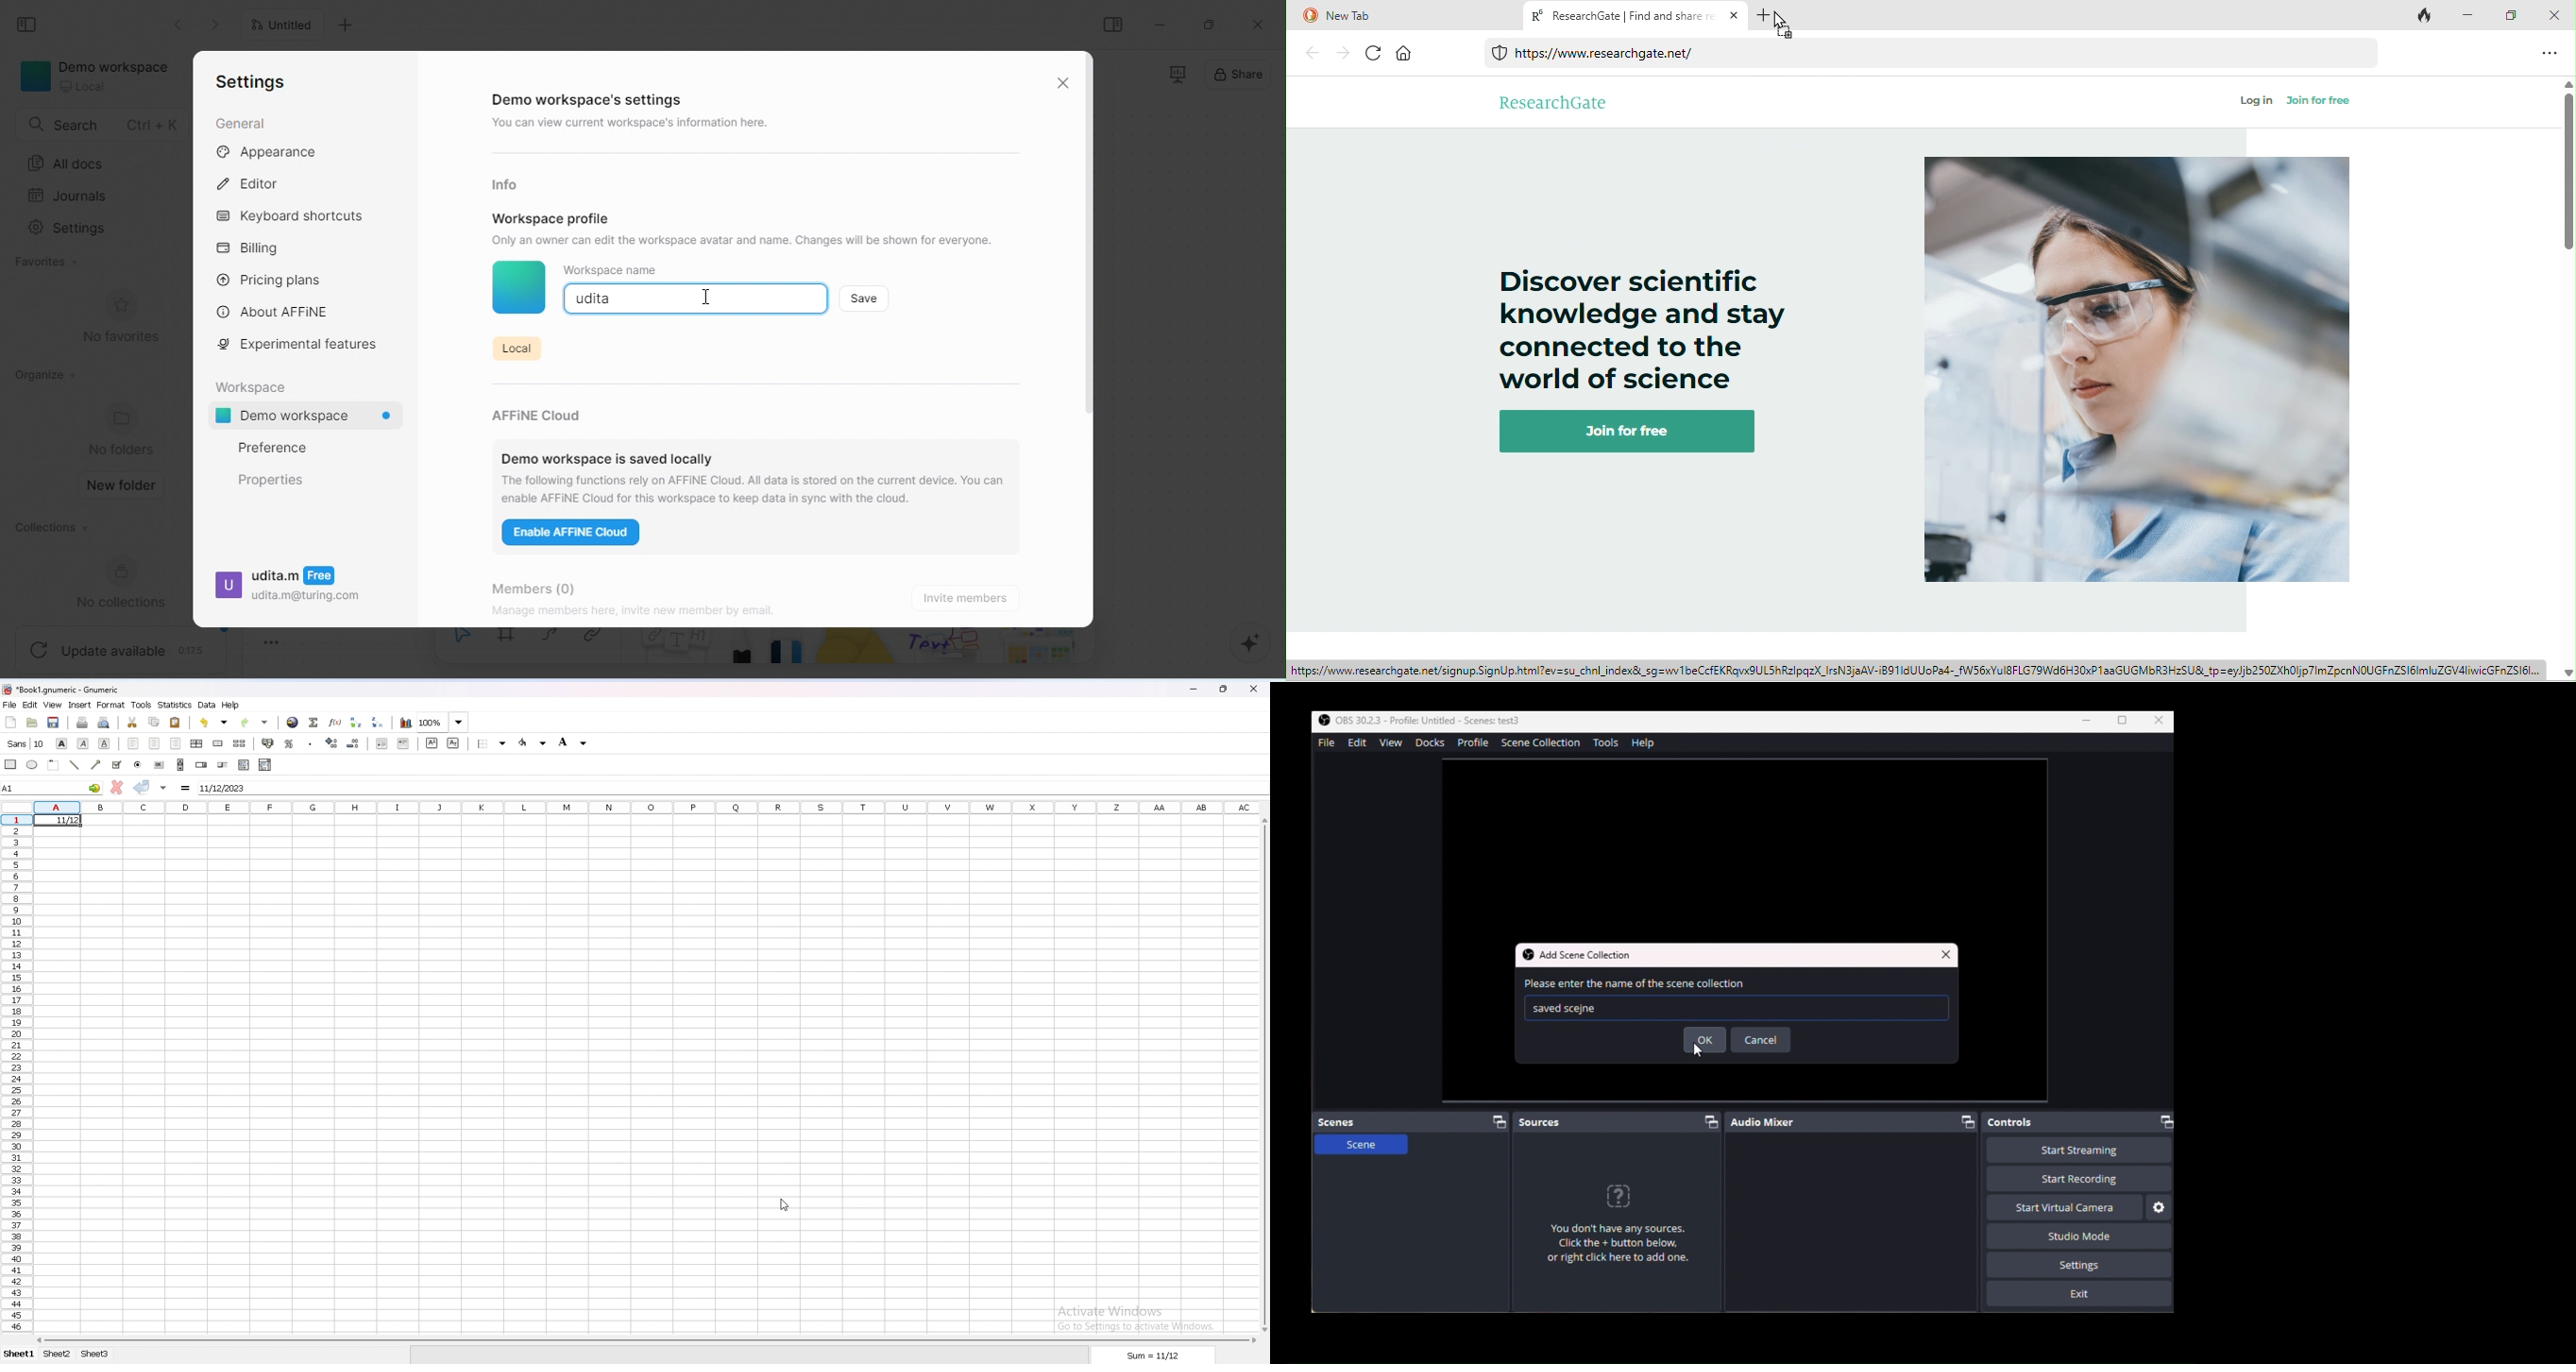  I want to click on split merged cells, so click(241, 744).